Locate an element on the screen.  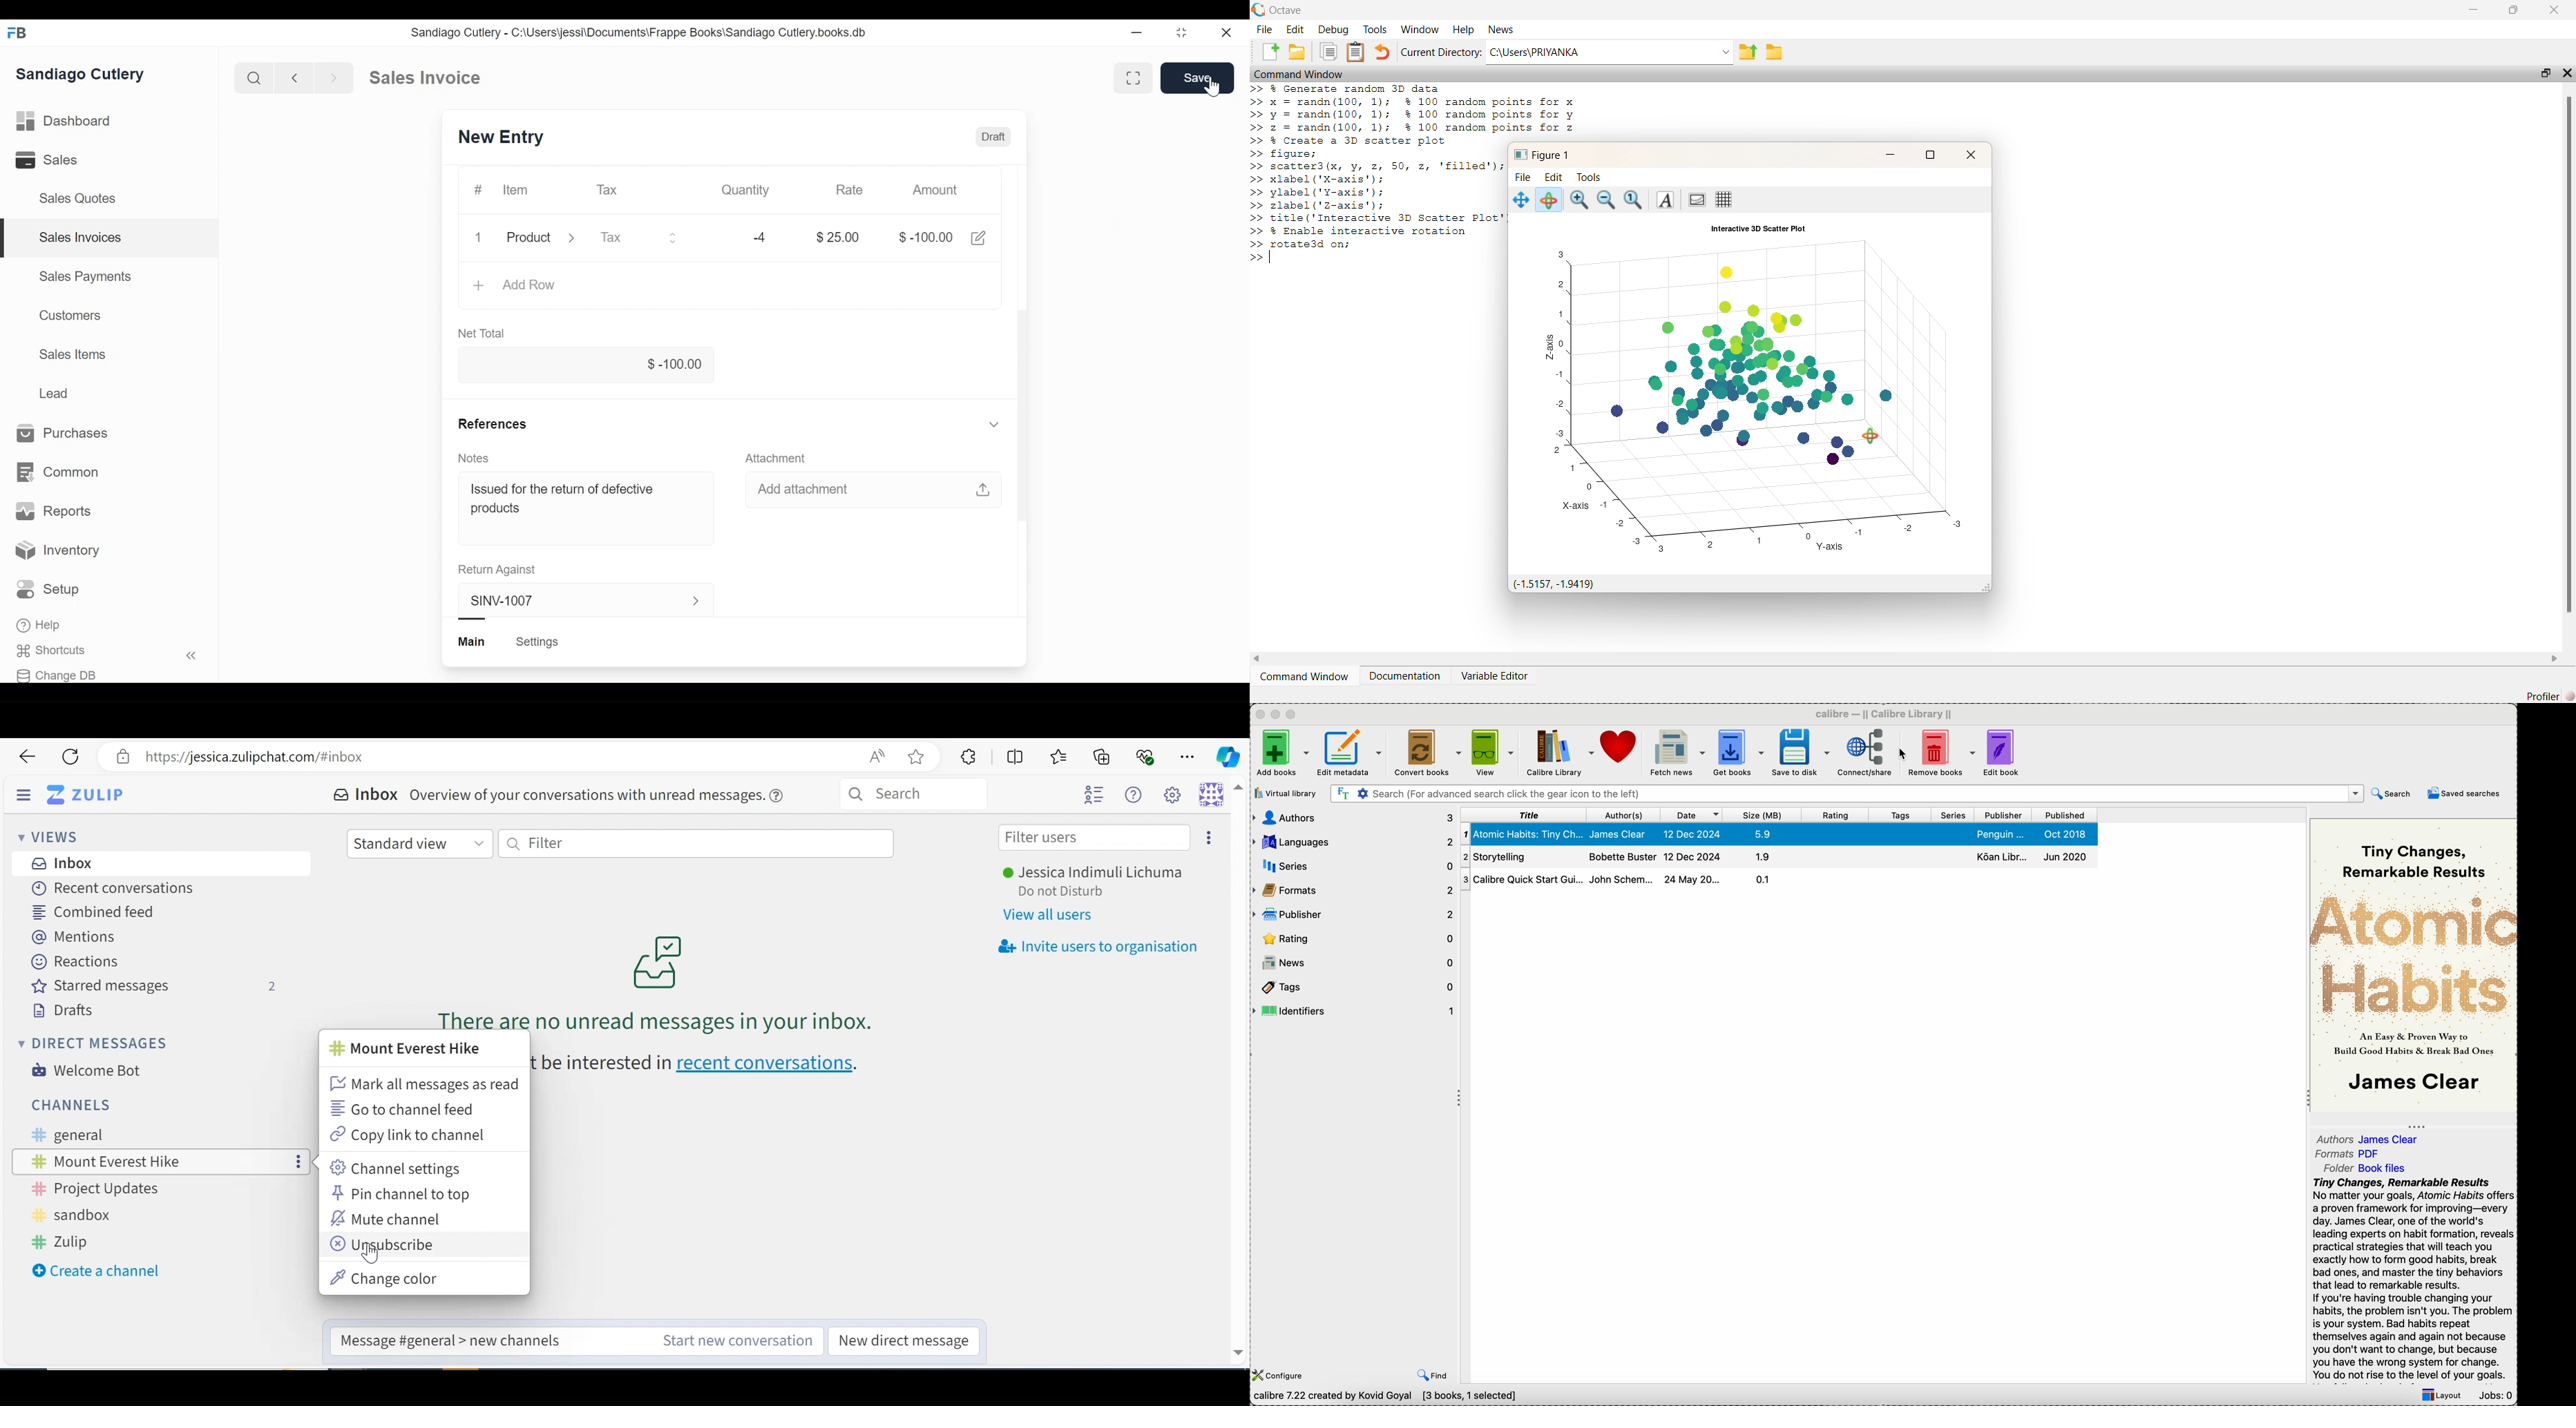
authors is located at coordinates (2370, 1136).